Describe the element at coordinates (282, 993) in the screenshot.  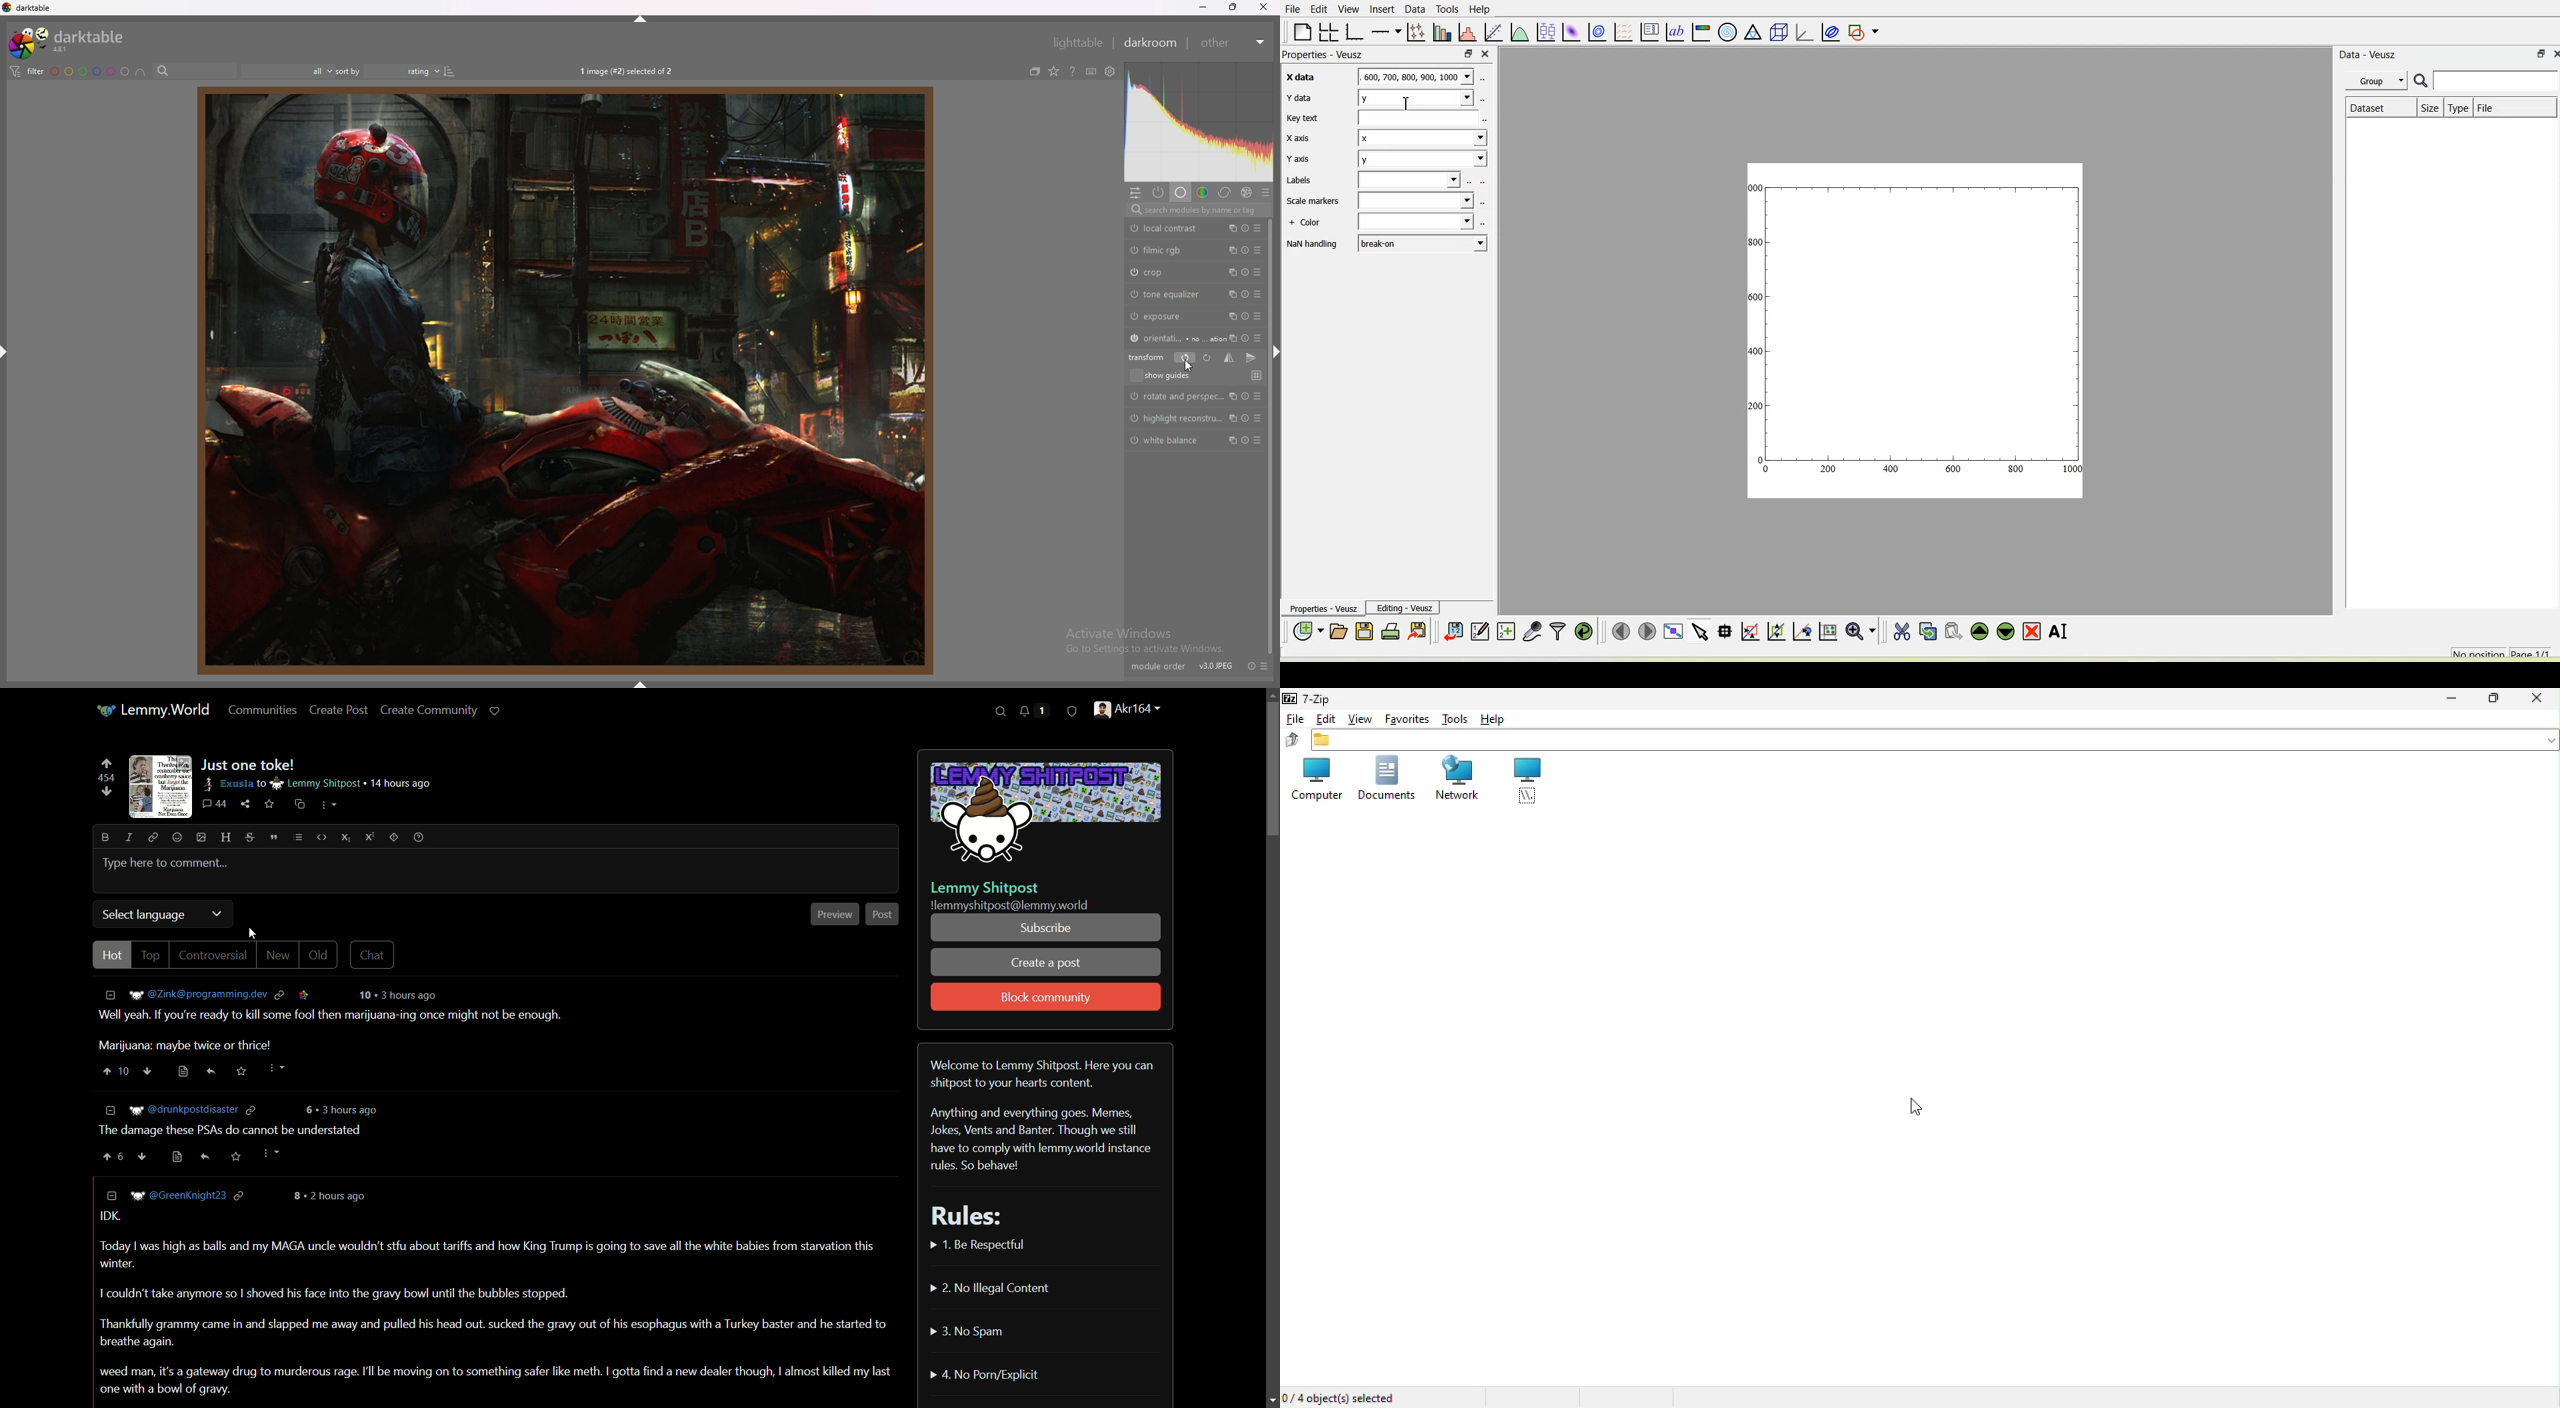
I see `link` at that location.